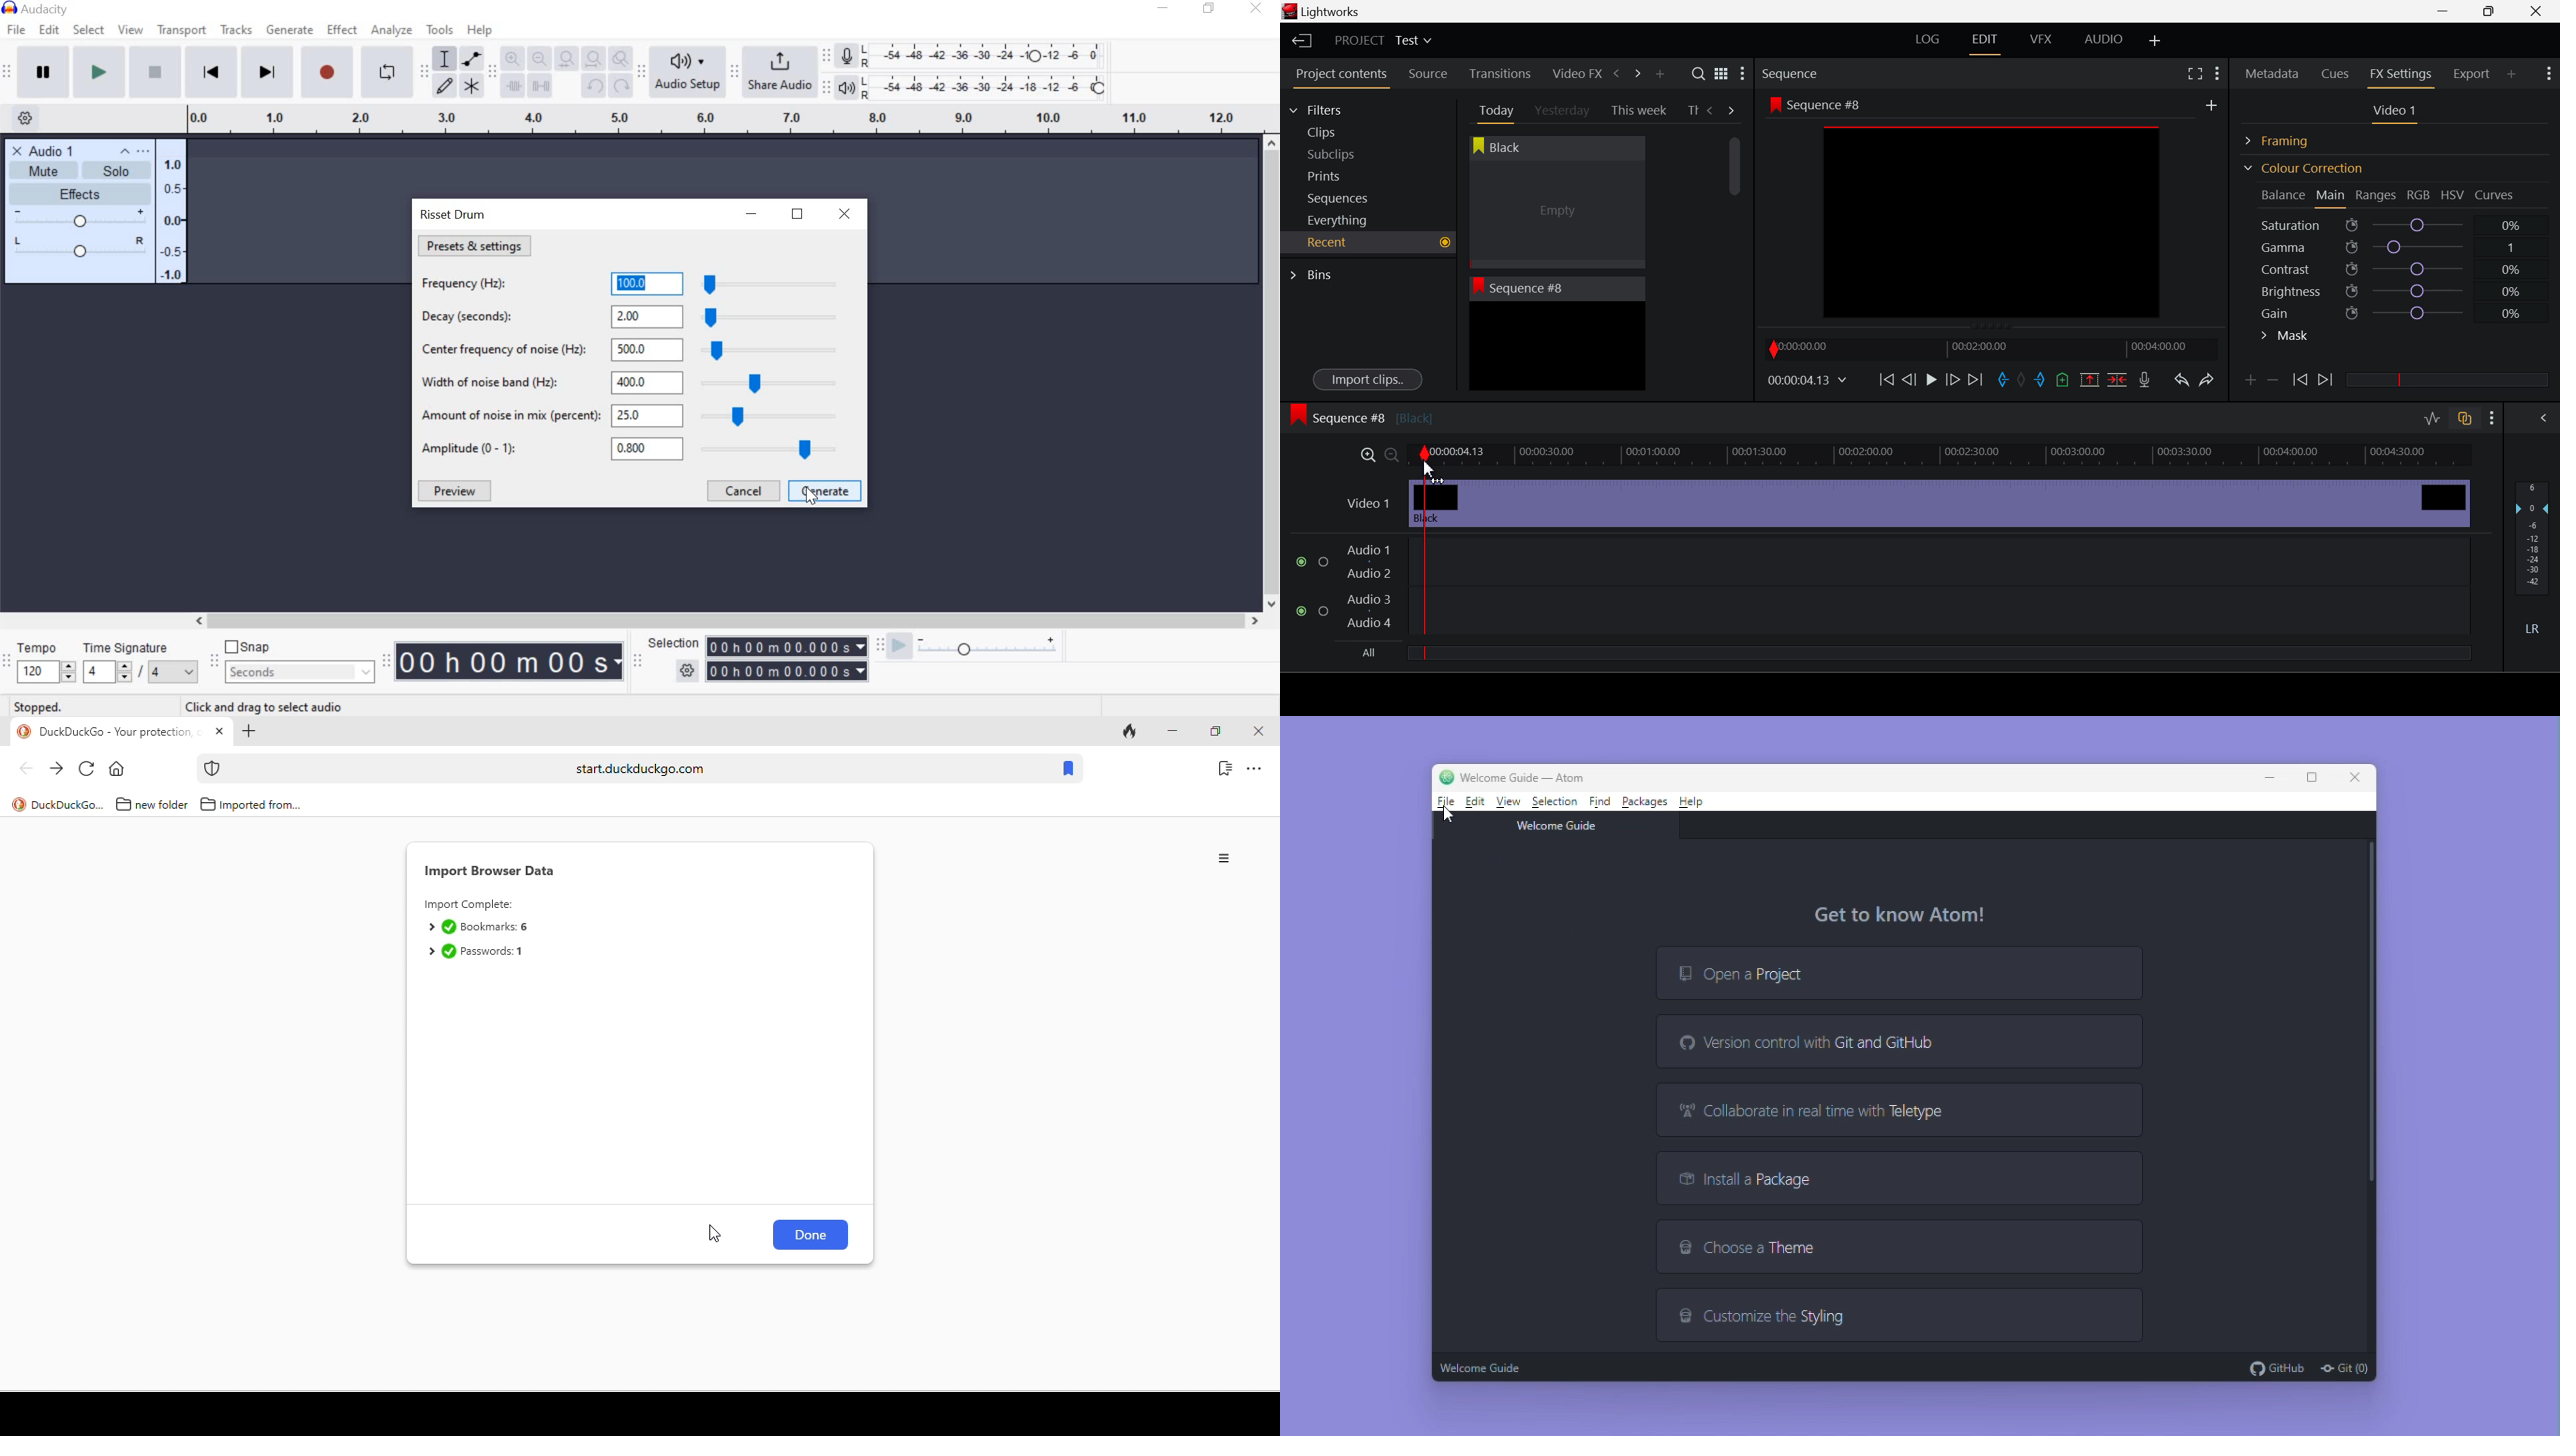 This screenshot has height=1456, width=2576. I want to click on -0.5  Looping, so click(174, 251).